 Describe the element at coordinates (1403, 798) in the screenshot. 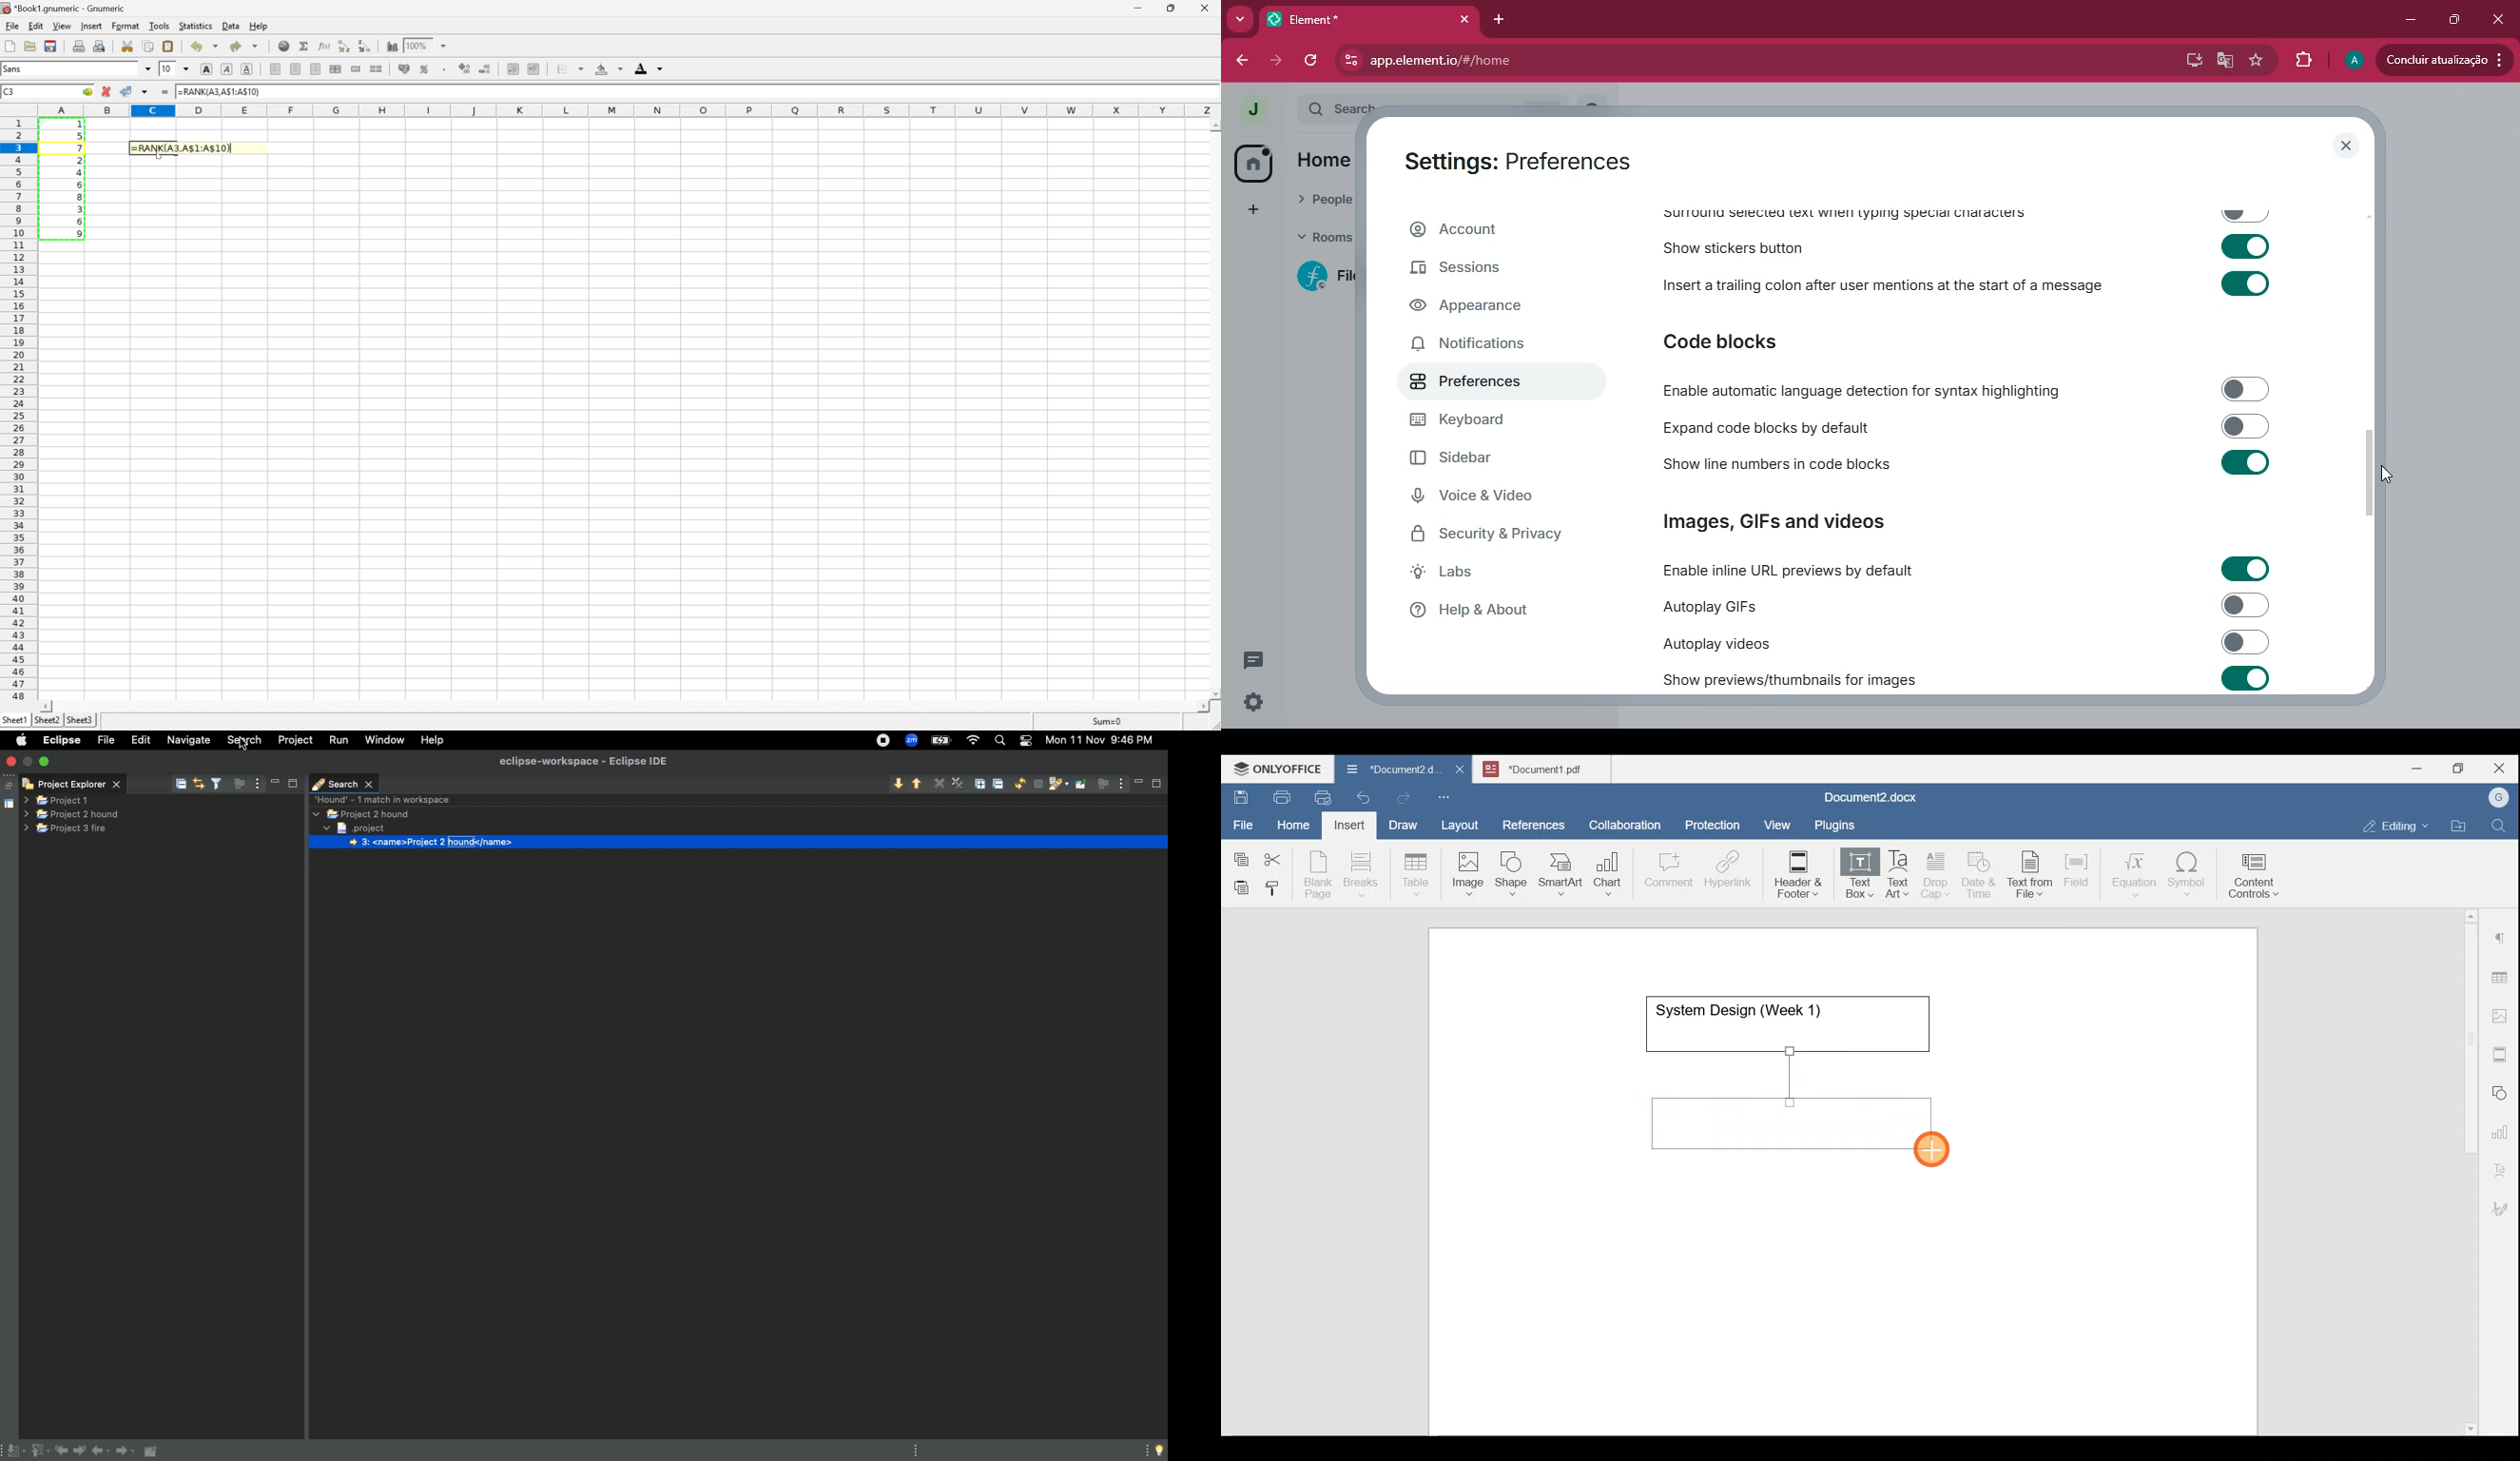

I see `Redo` at that location.